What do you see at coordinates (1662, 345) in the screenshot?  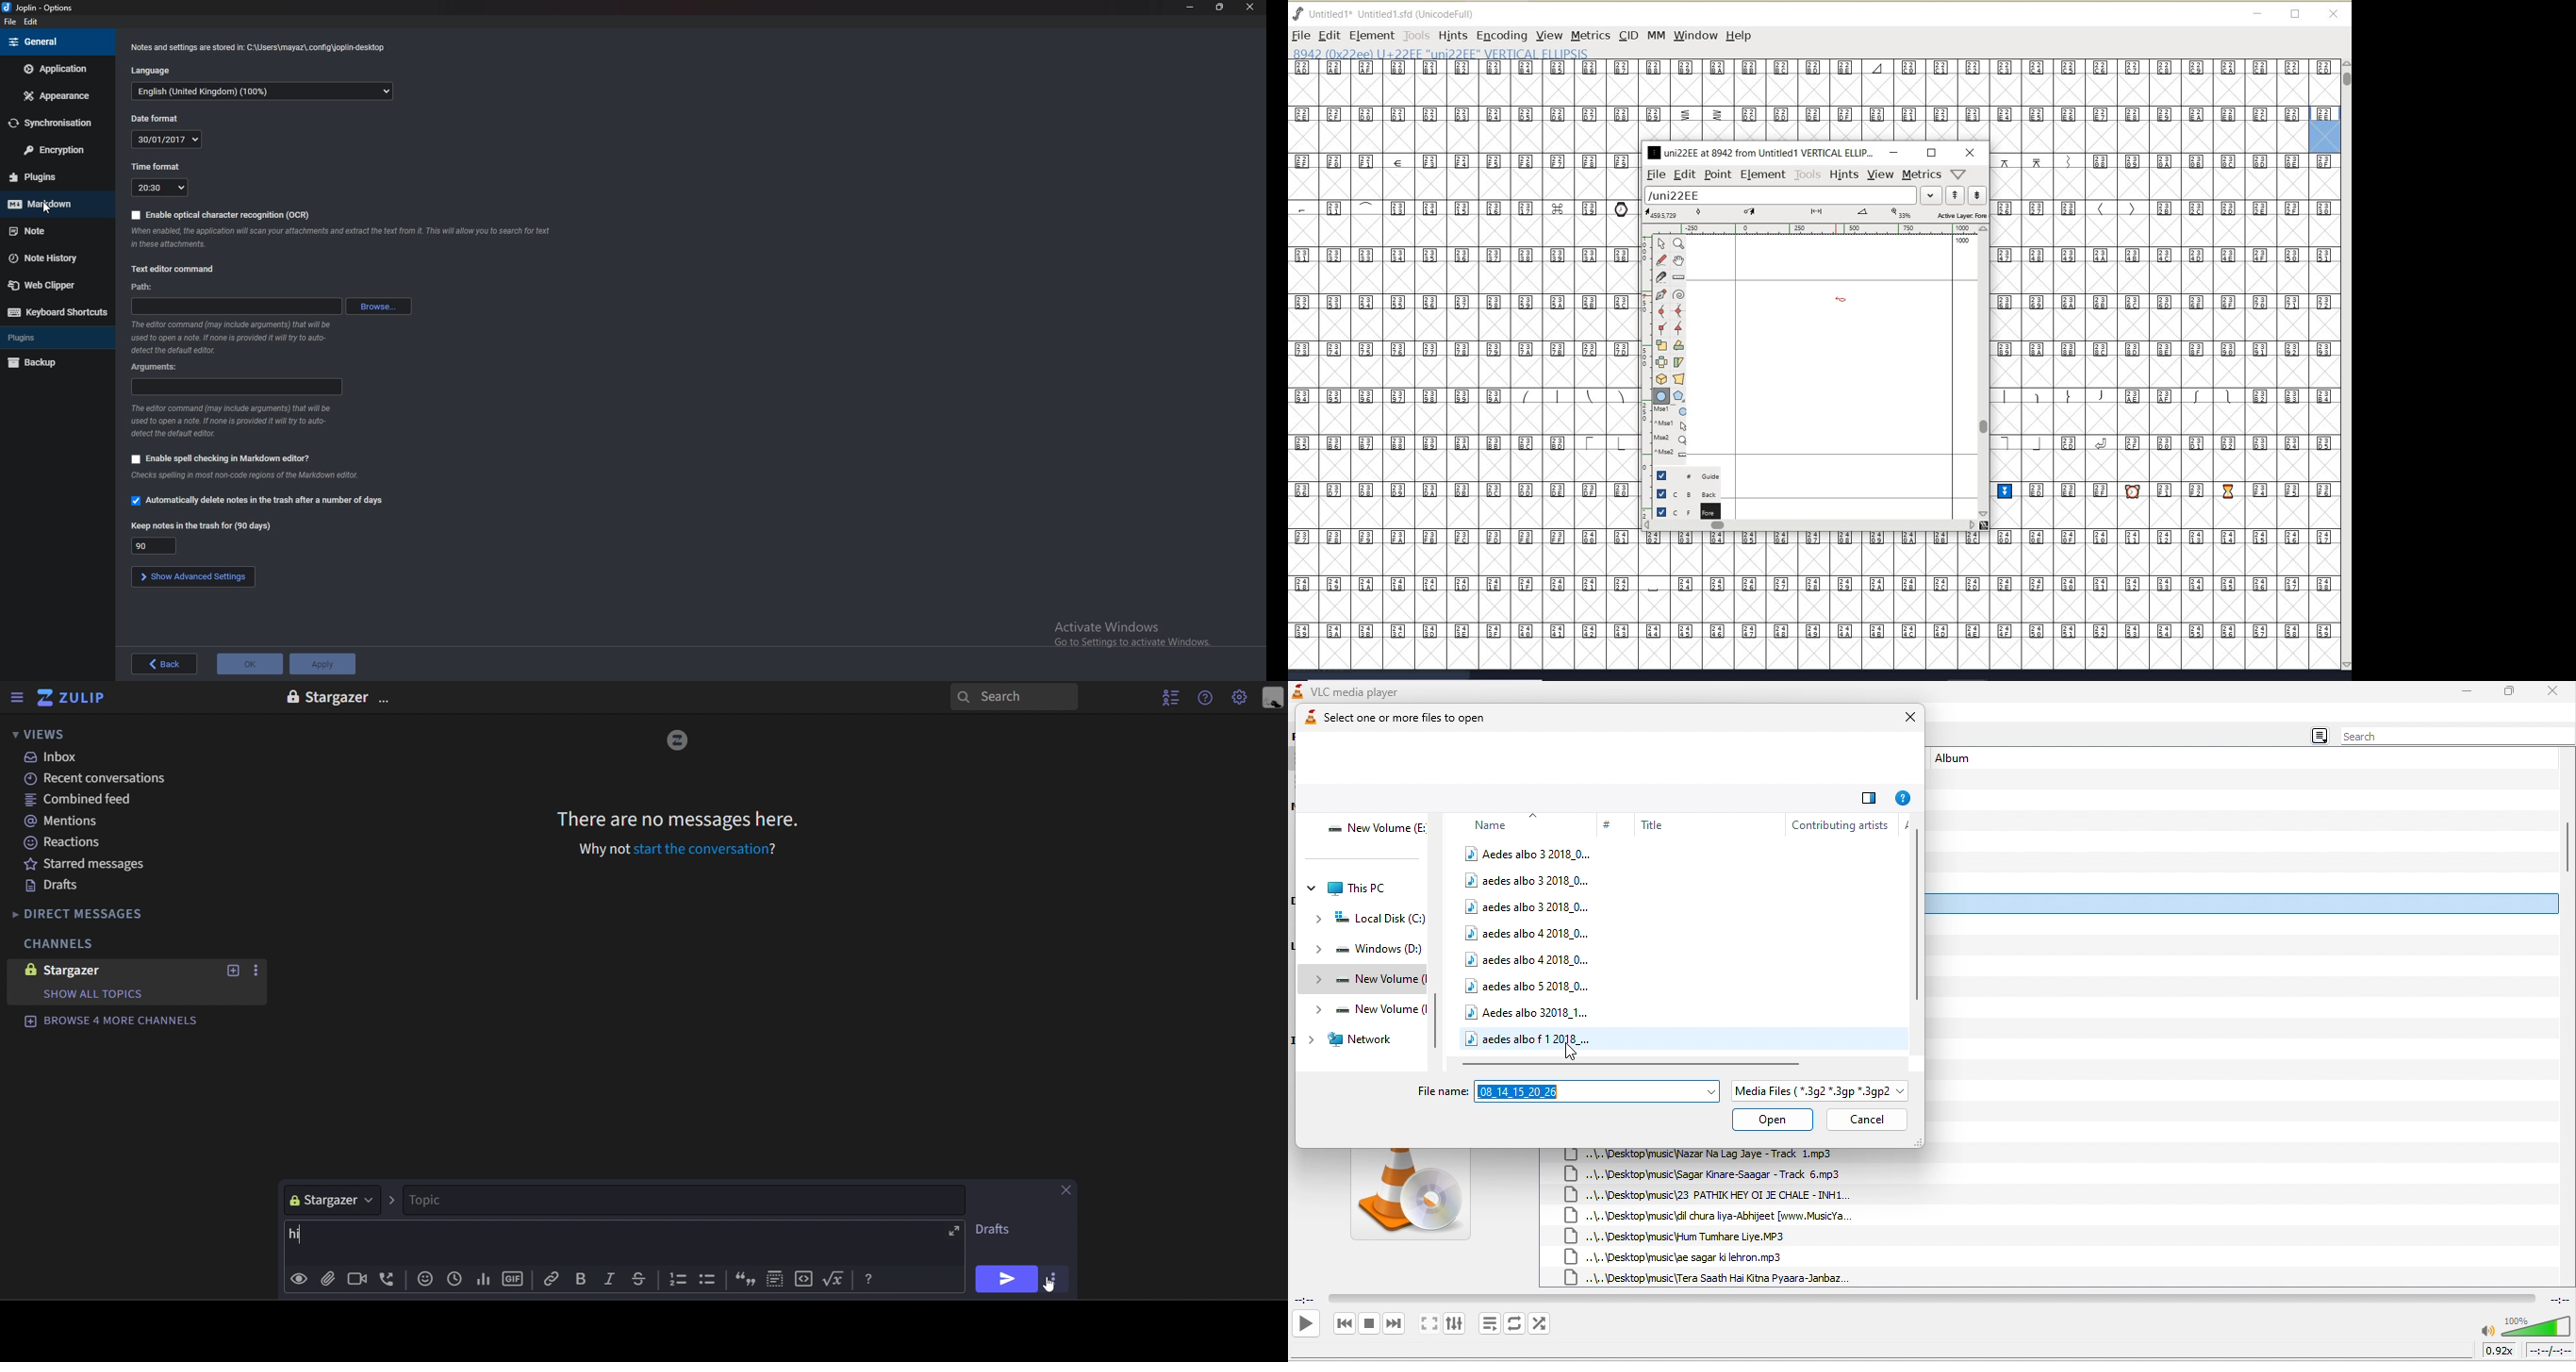 I see `scale the selection` at bounding box center [1662, 345].